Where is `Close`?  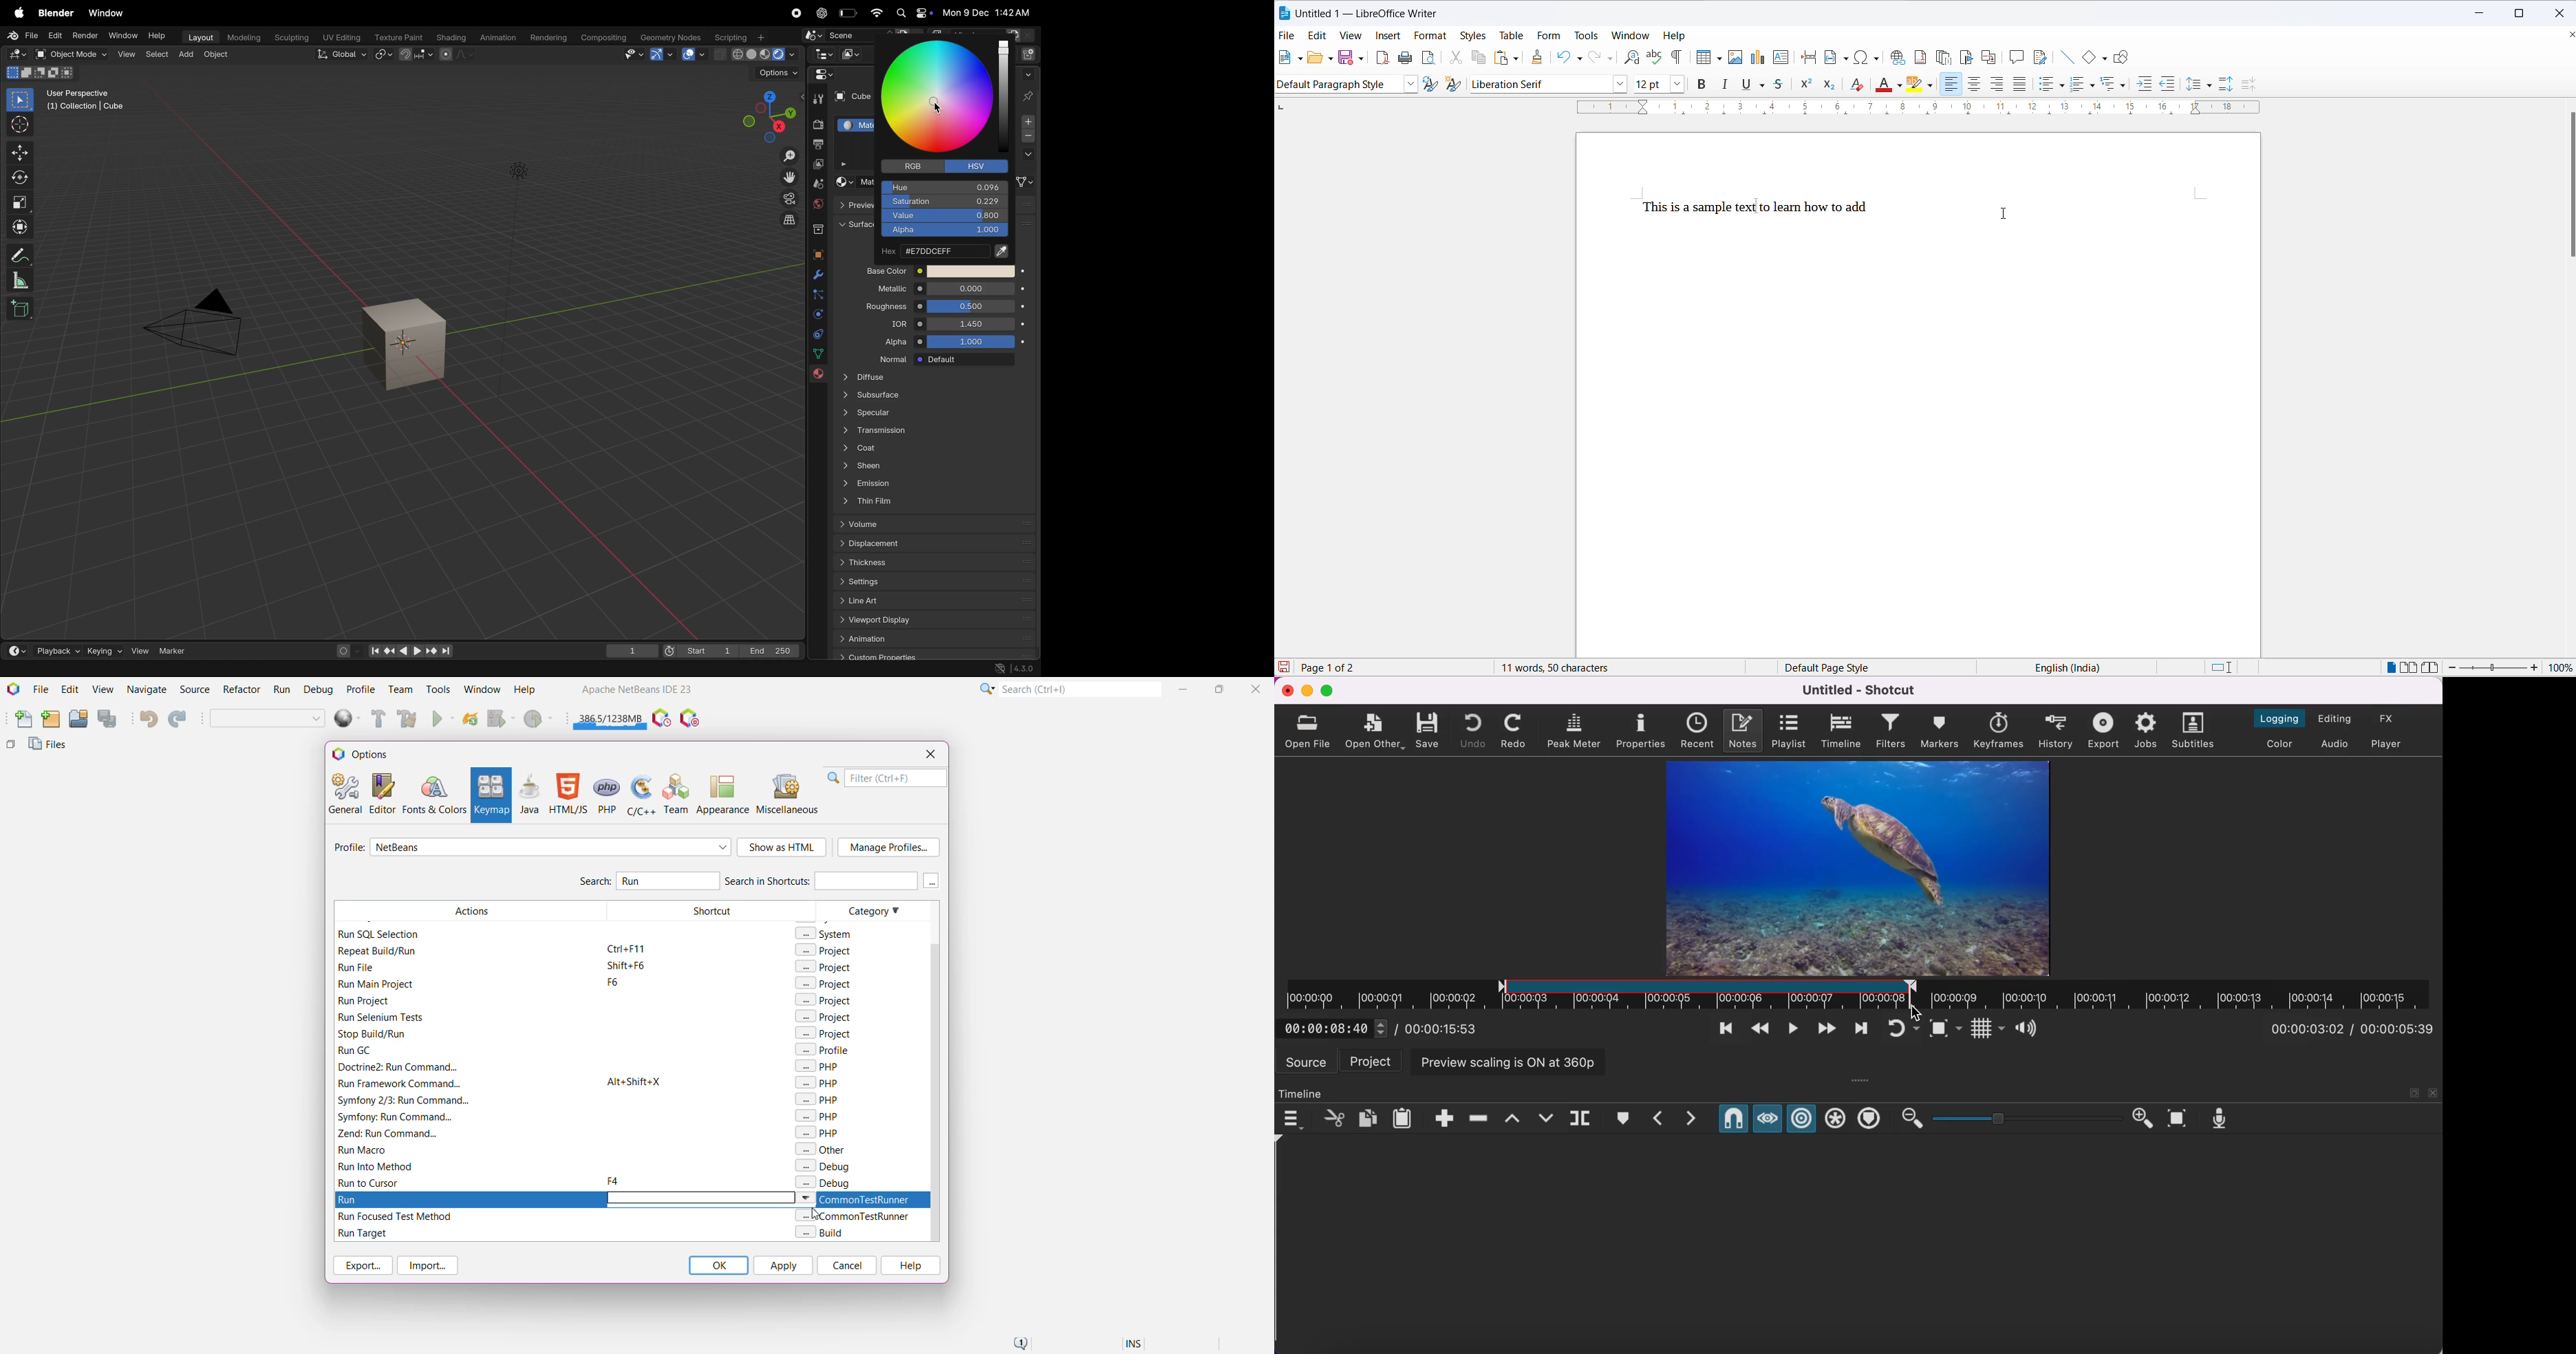
Close is located at coordinates (930, 754).